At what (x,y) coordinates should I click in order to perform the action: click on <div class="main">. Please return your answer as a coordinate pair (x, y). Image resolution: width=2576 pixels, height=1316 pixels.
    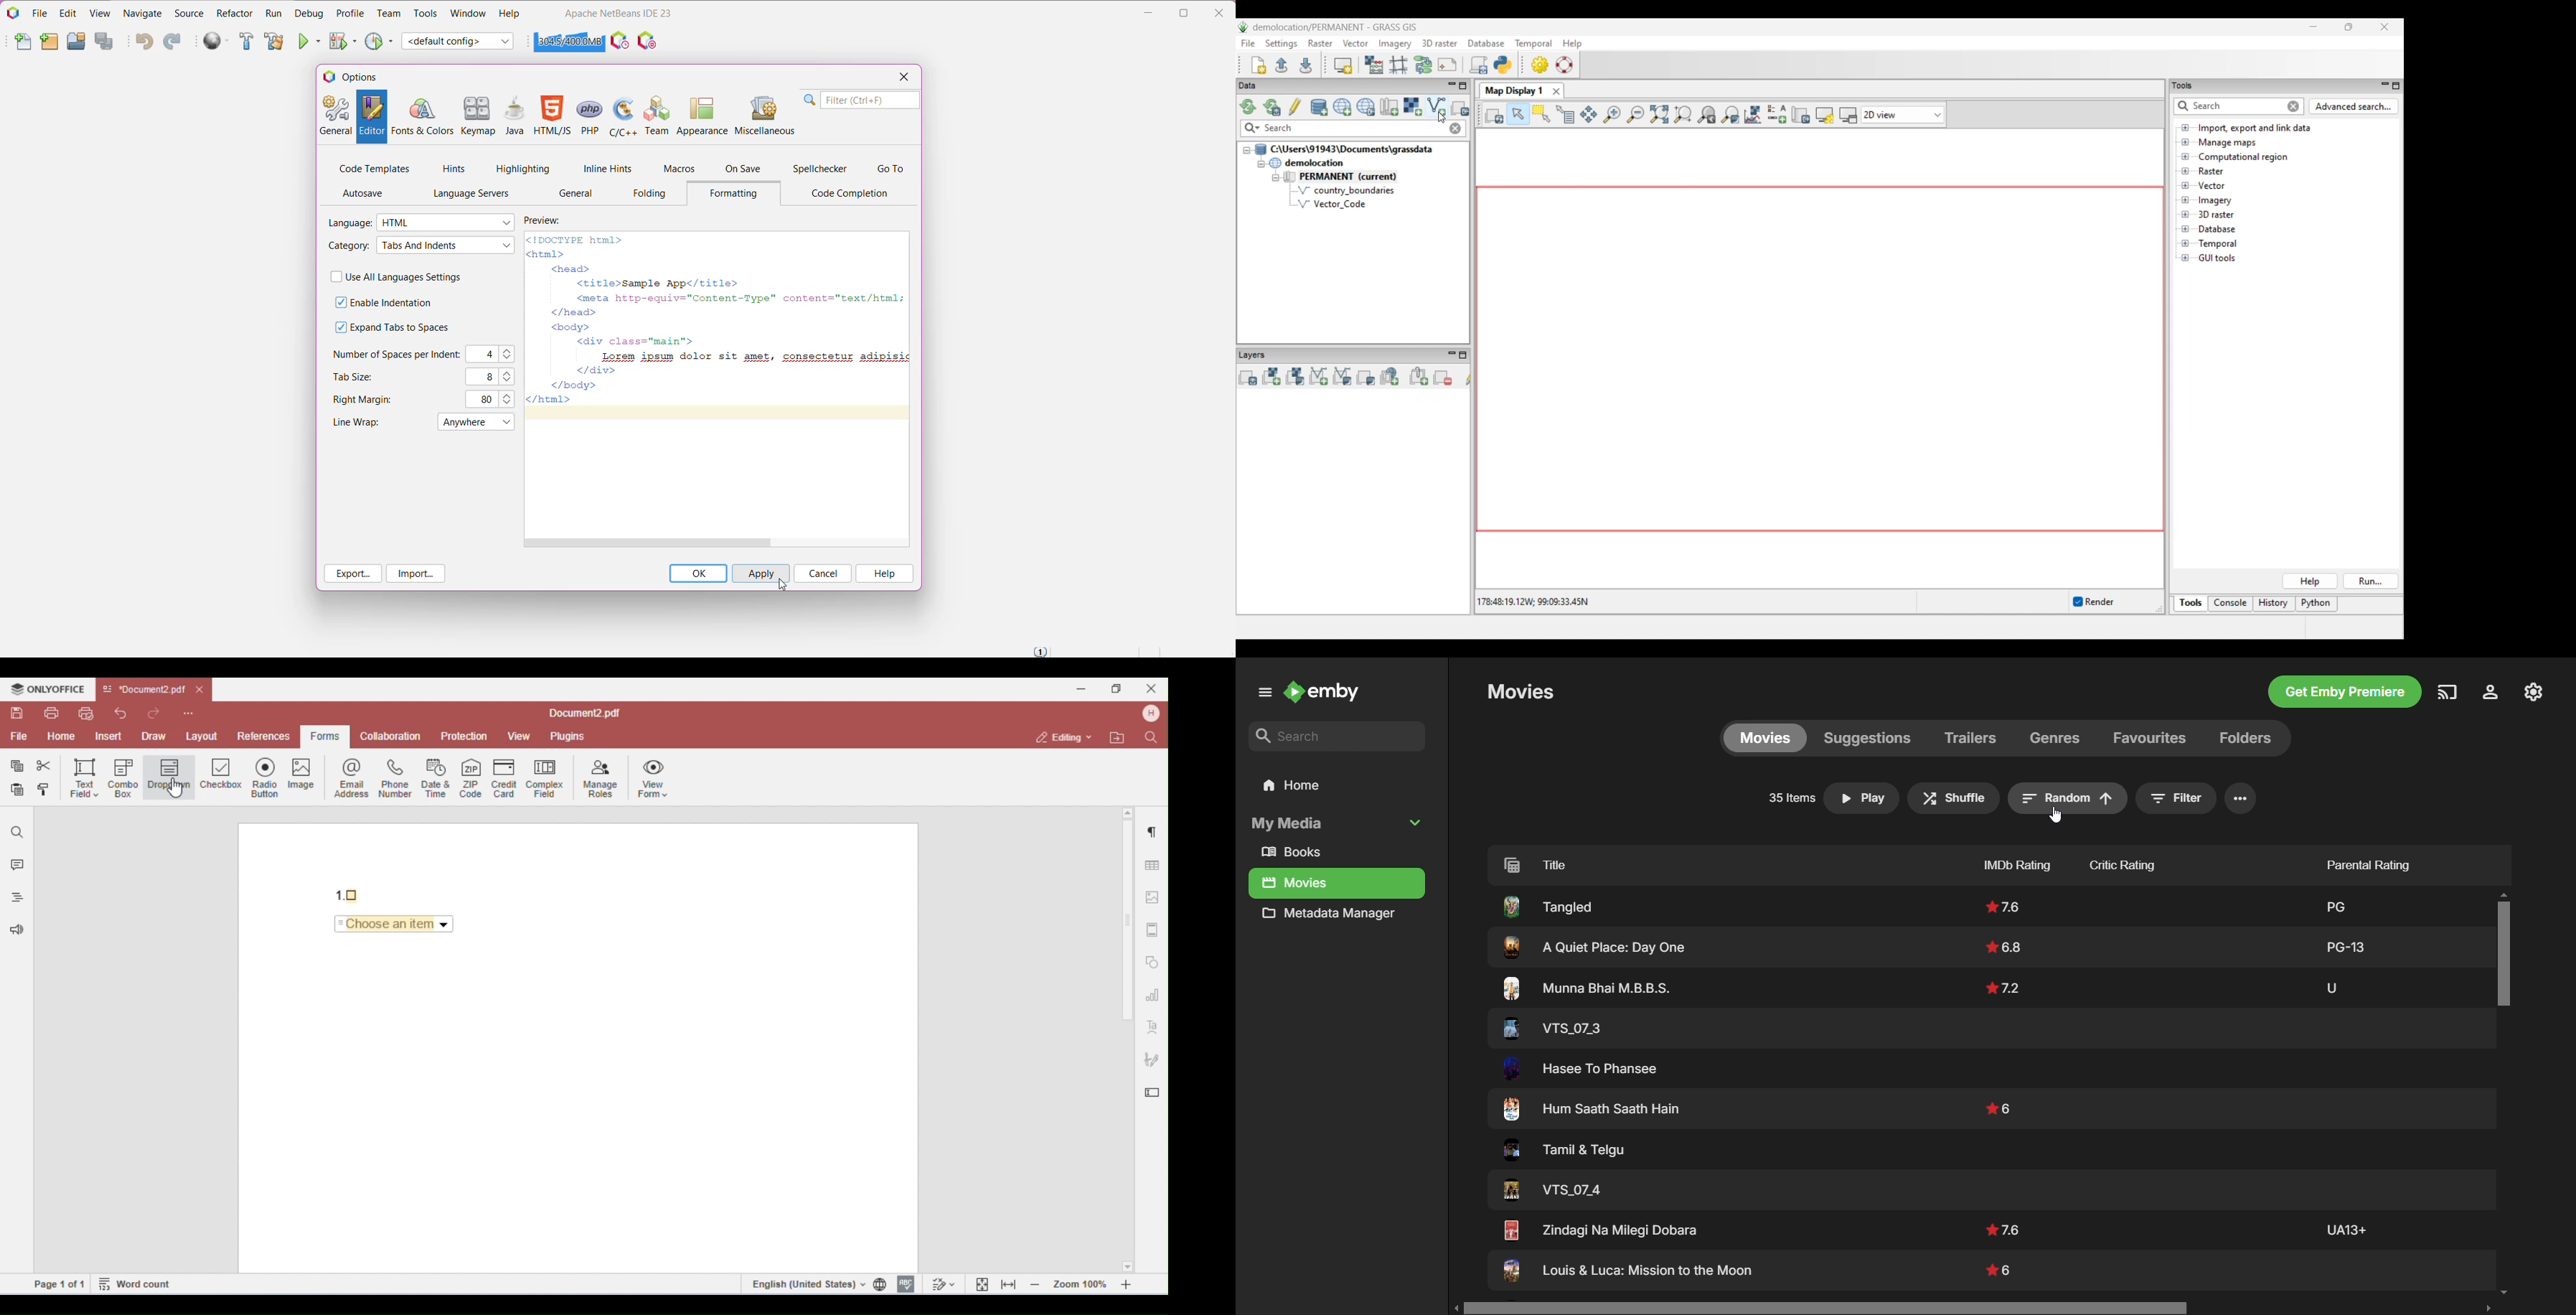
    Looking at the image, I should click on (635, 342).